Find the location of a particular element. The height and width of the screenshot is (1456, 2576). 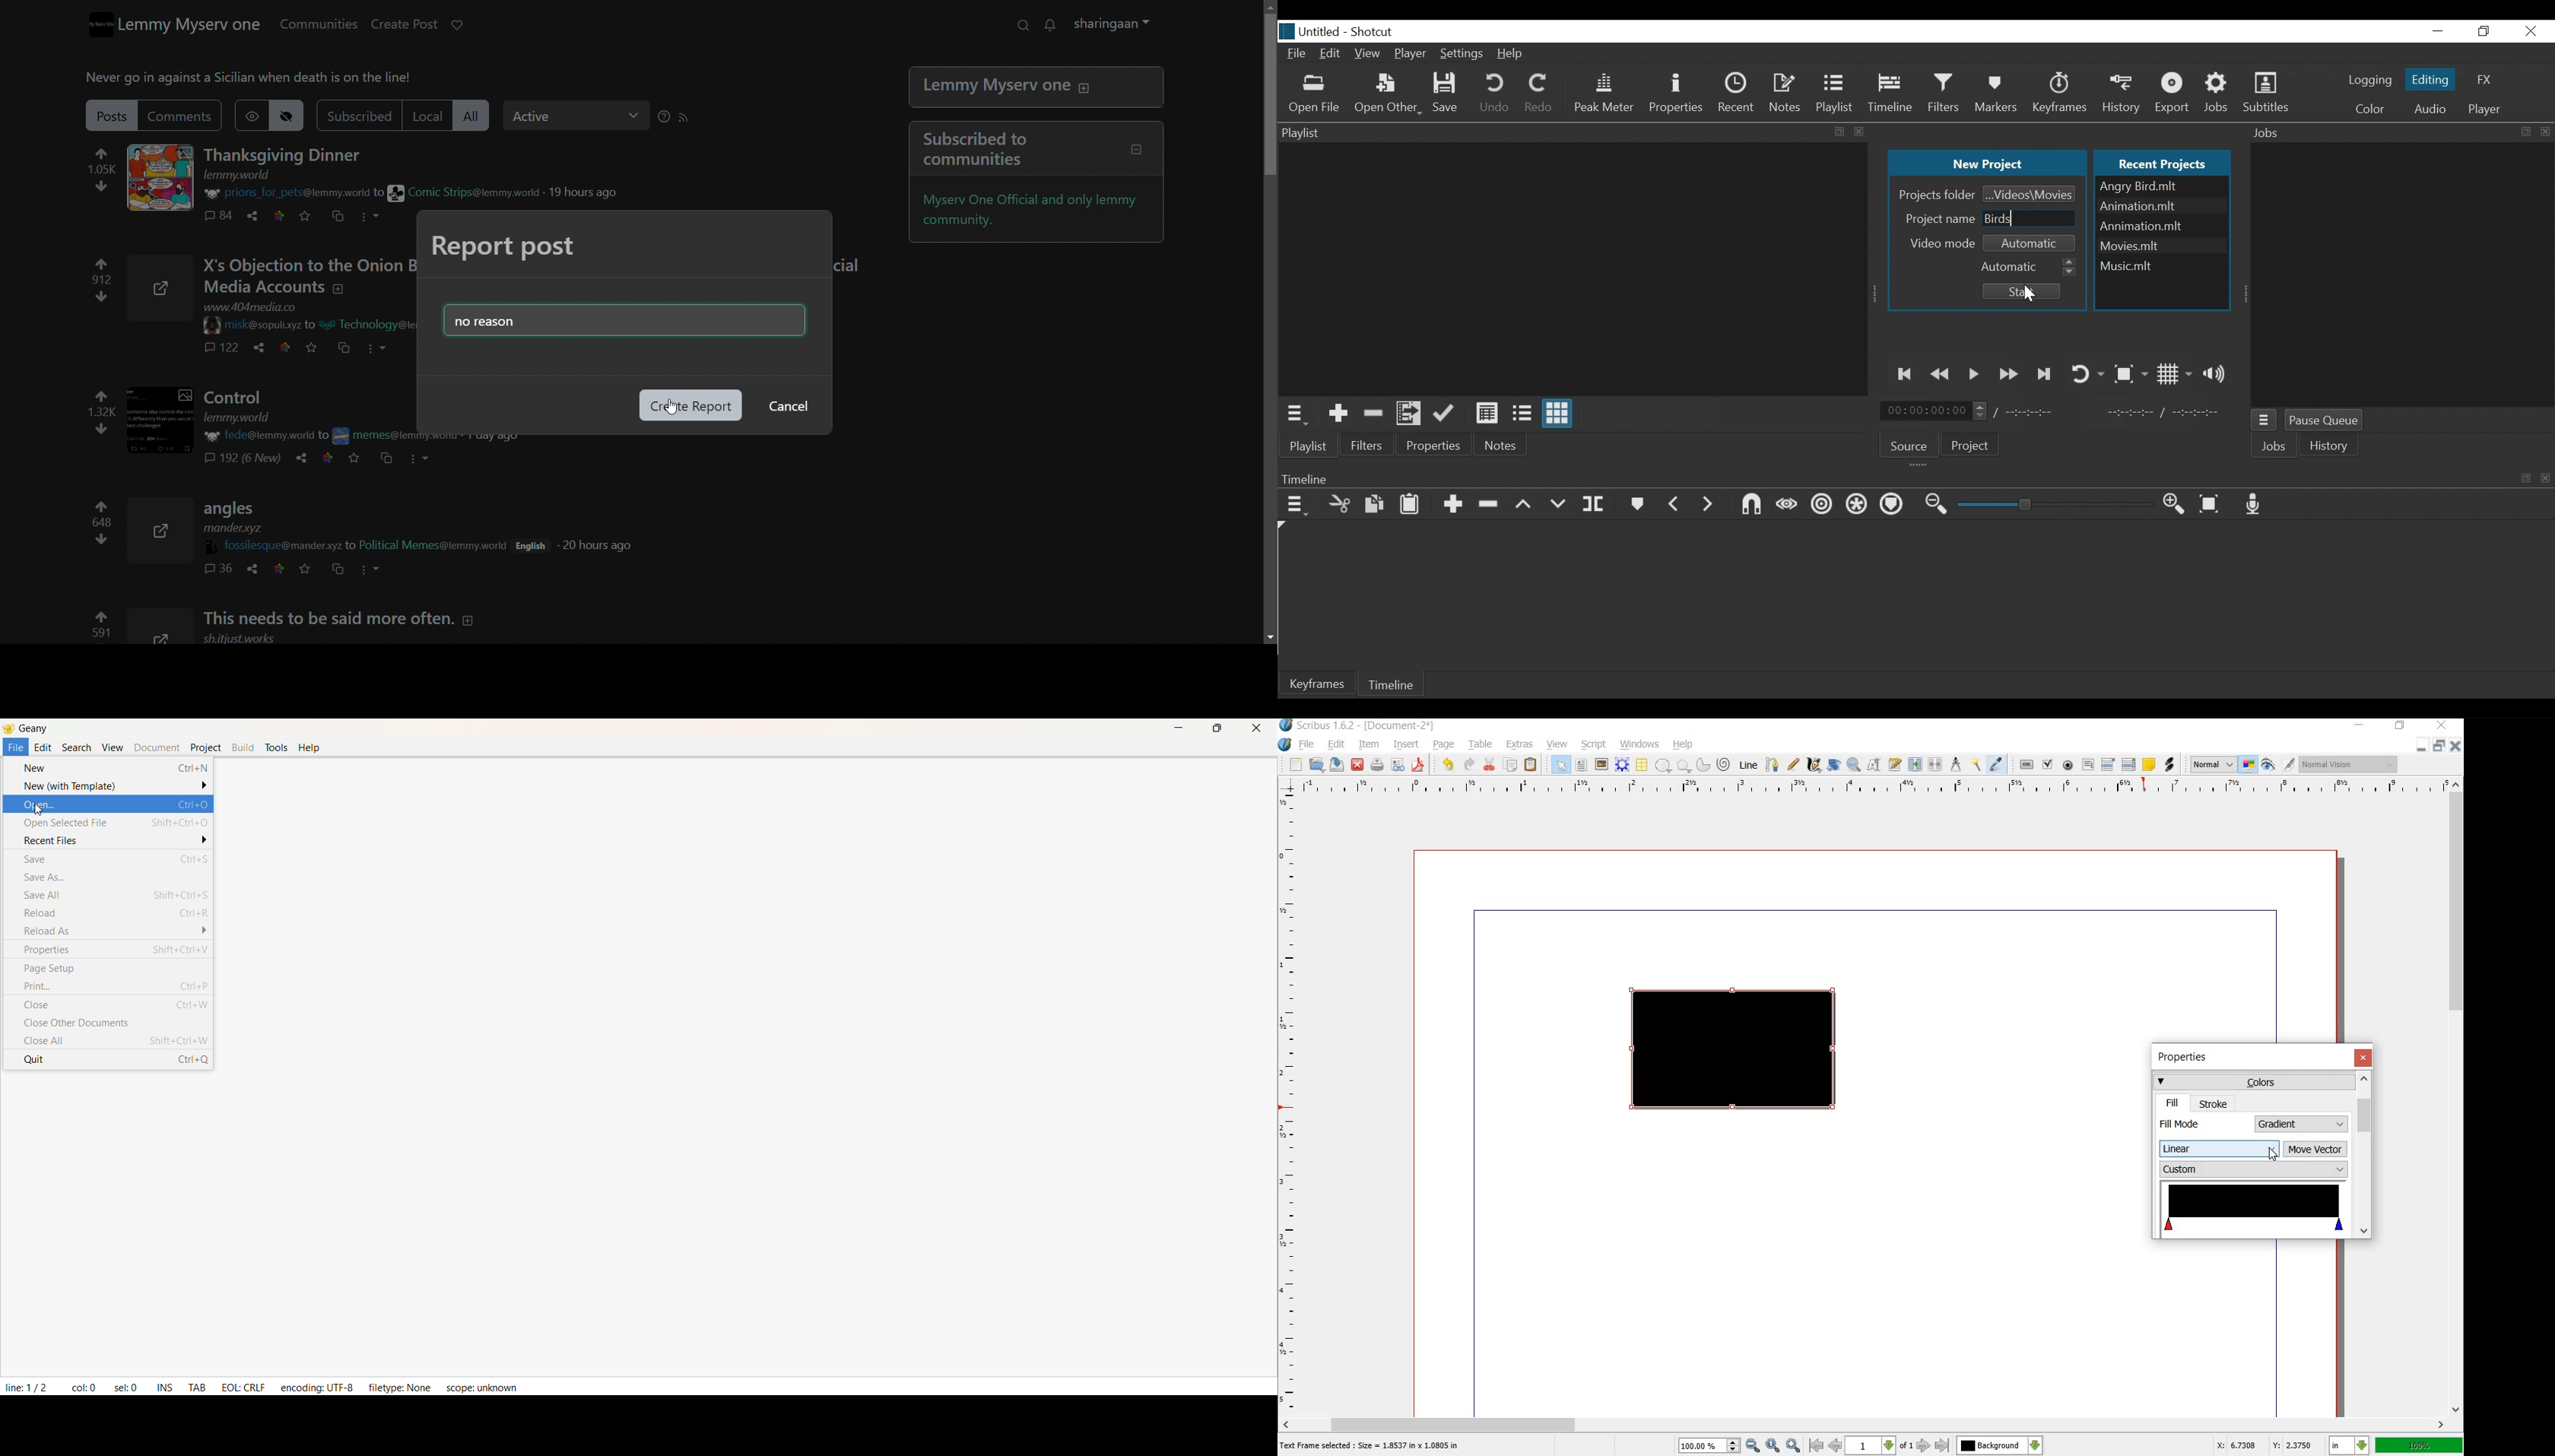

Keyframe is located at coordinates (1318, 683).